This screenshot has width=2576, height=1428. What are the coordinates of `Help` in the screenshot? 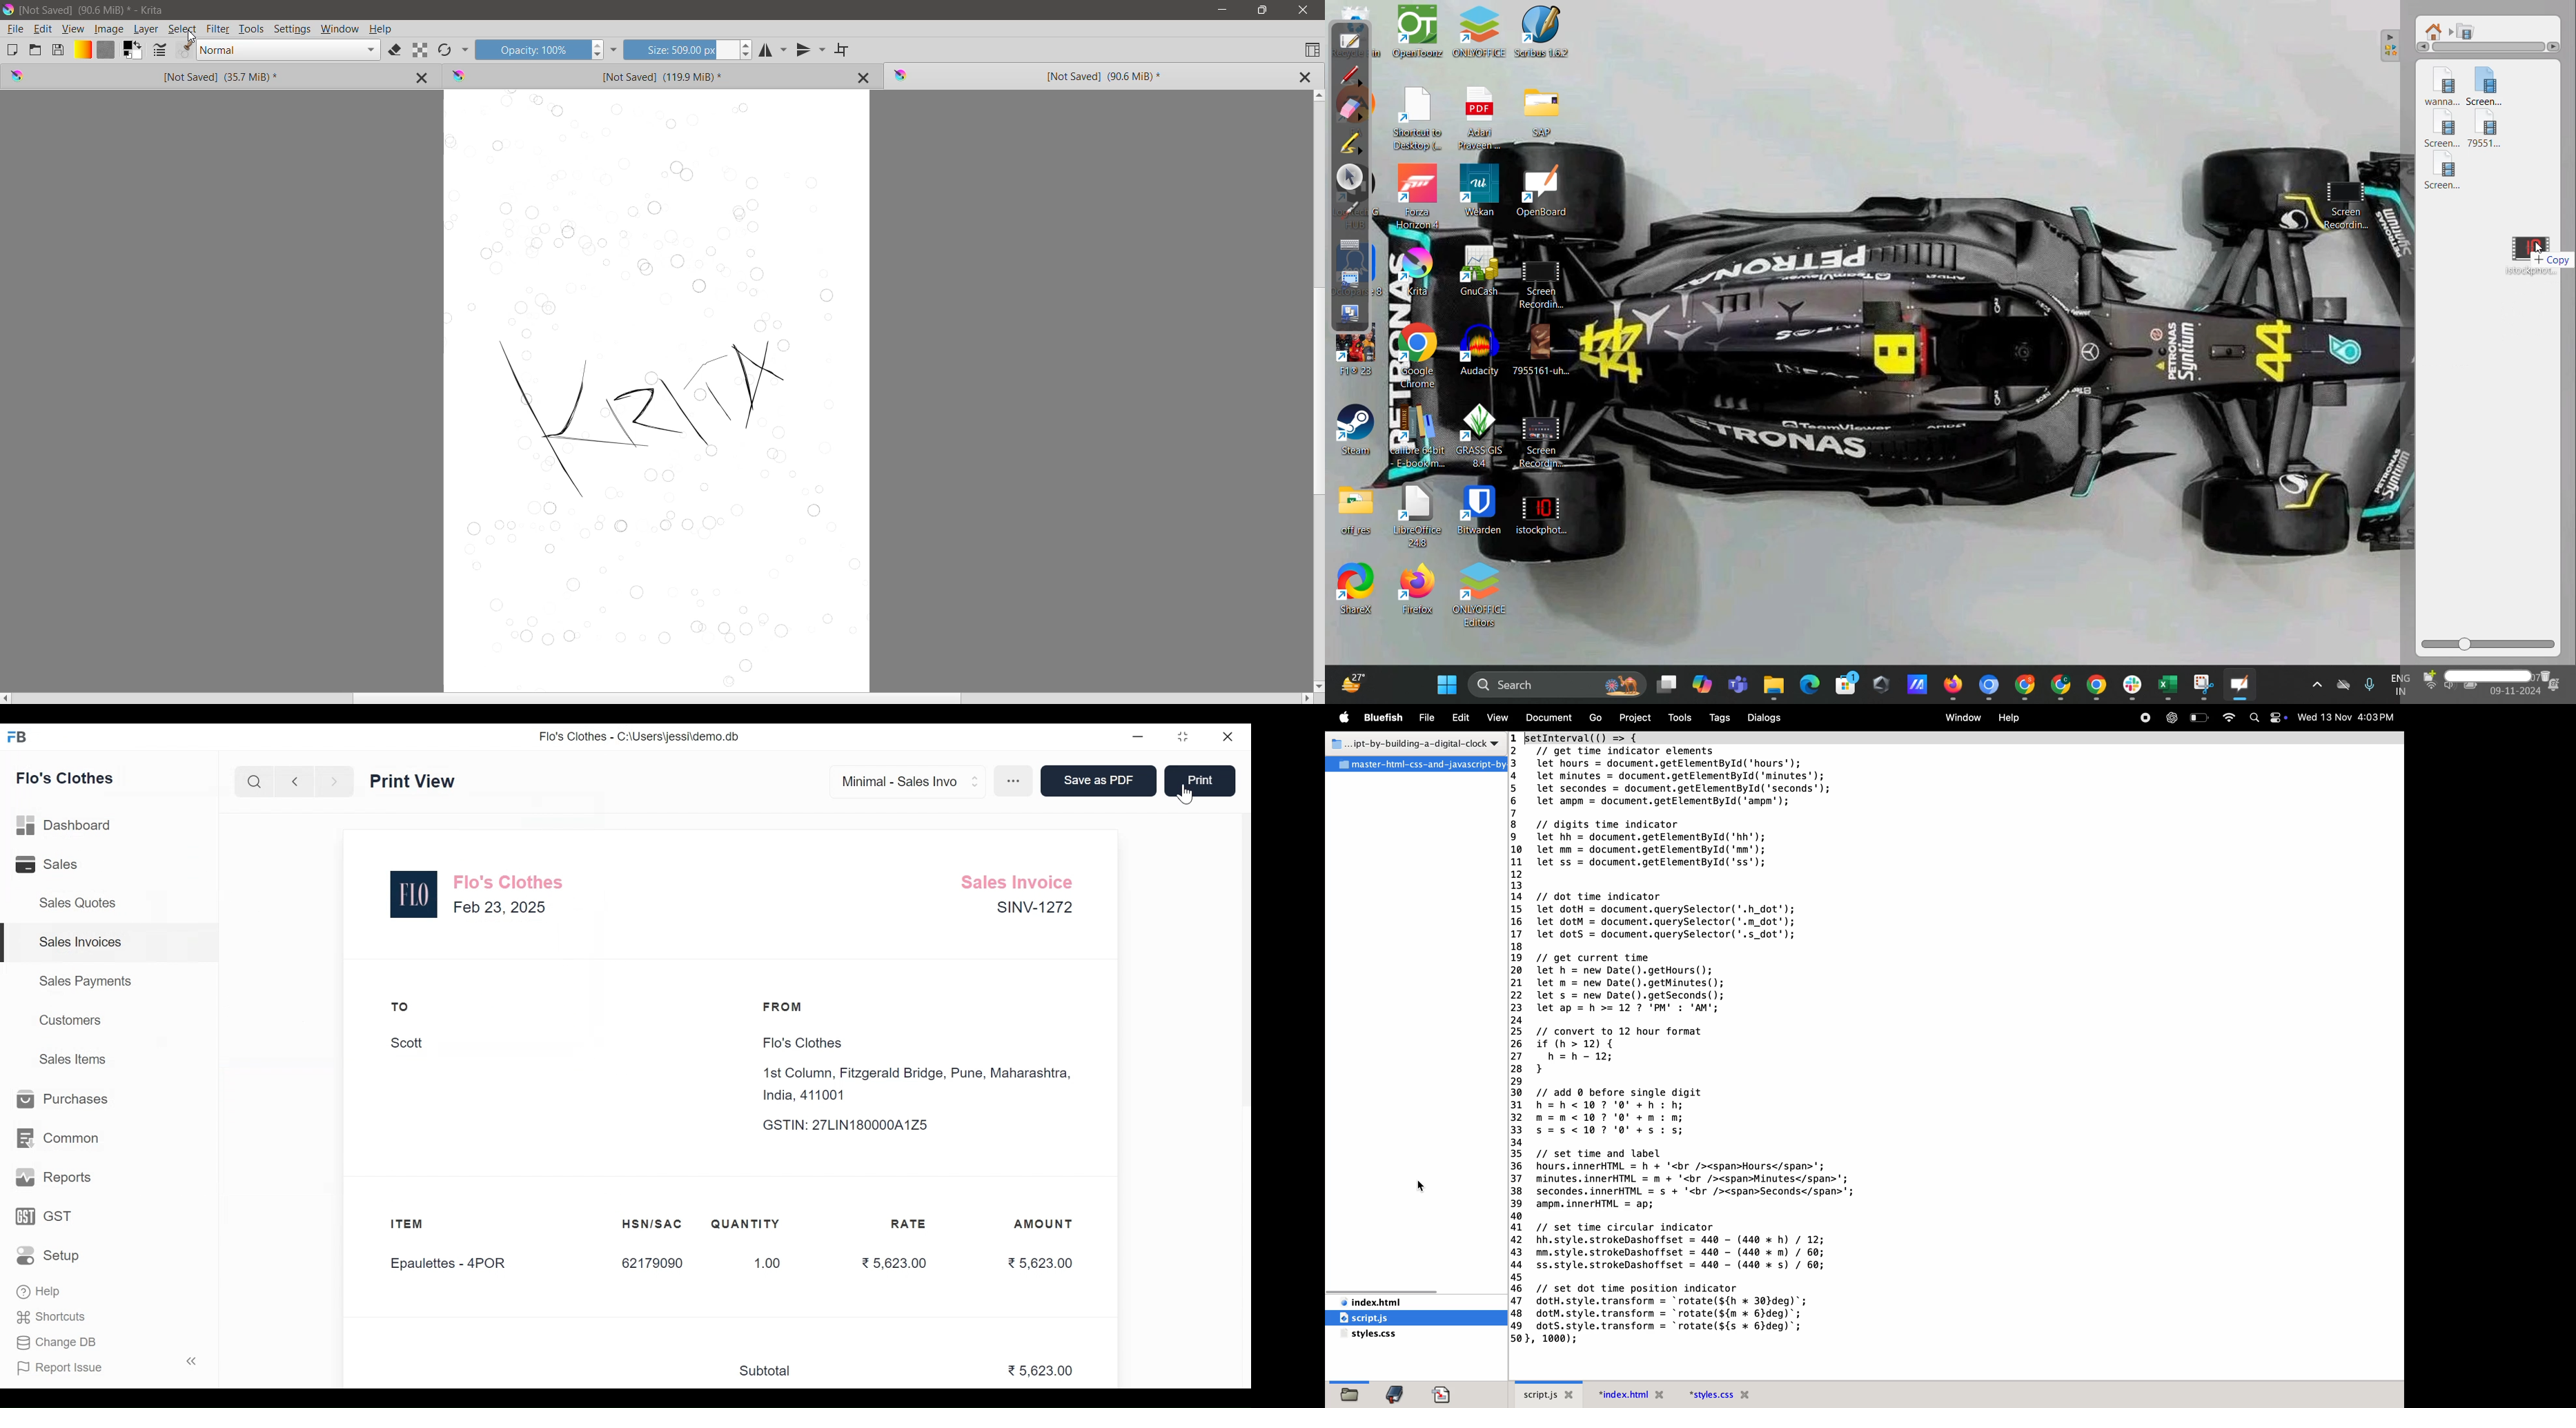 It's located at (40, 1293).